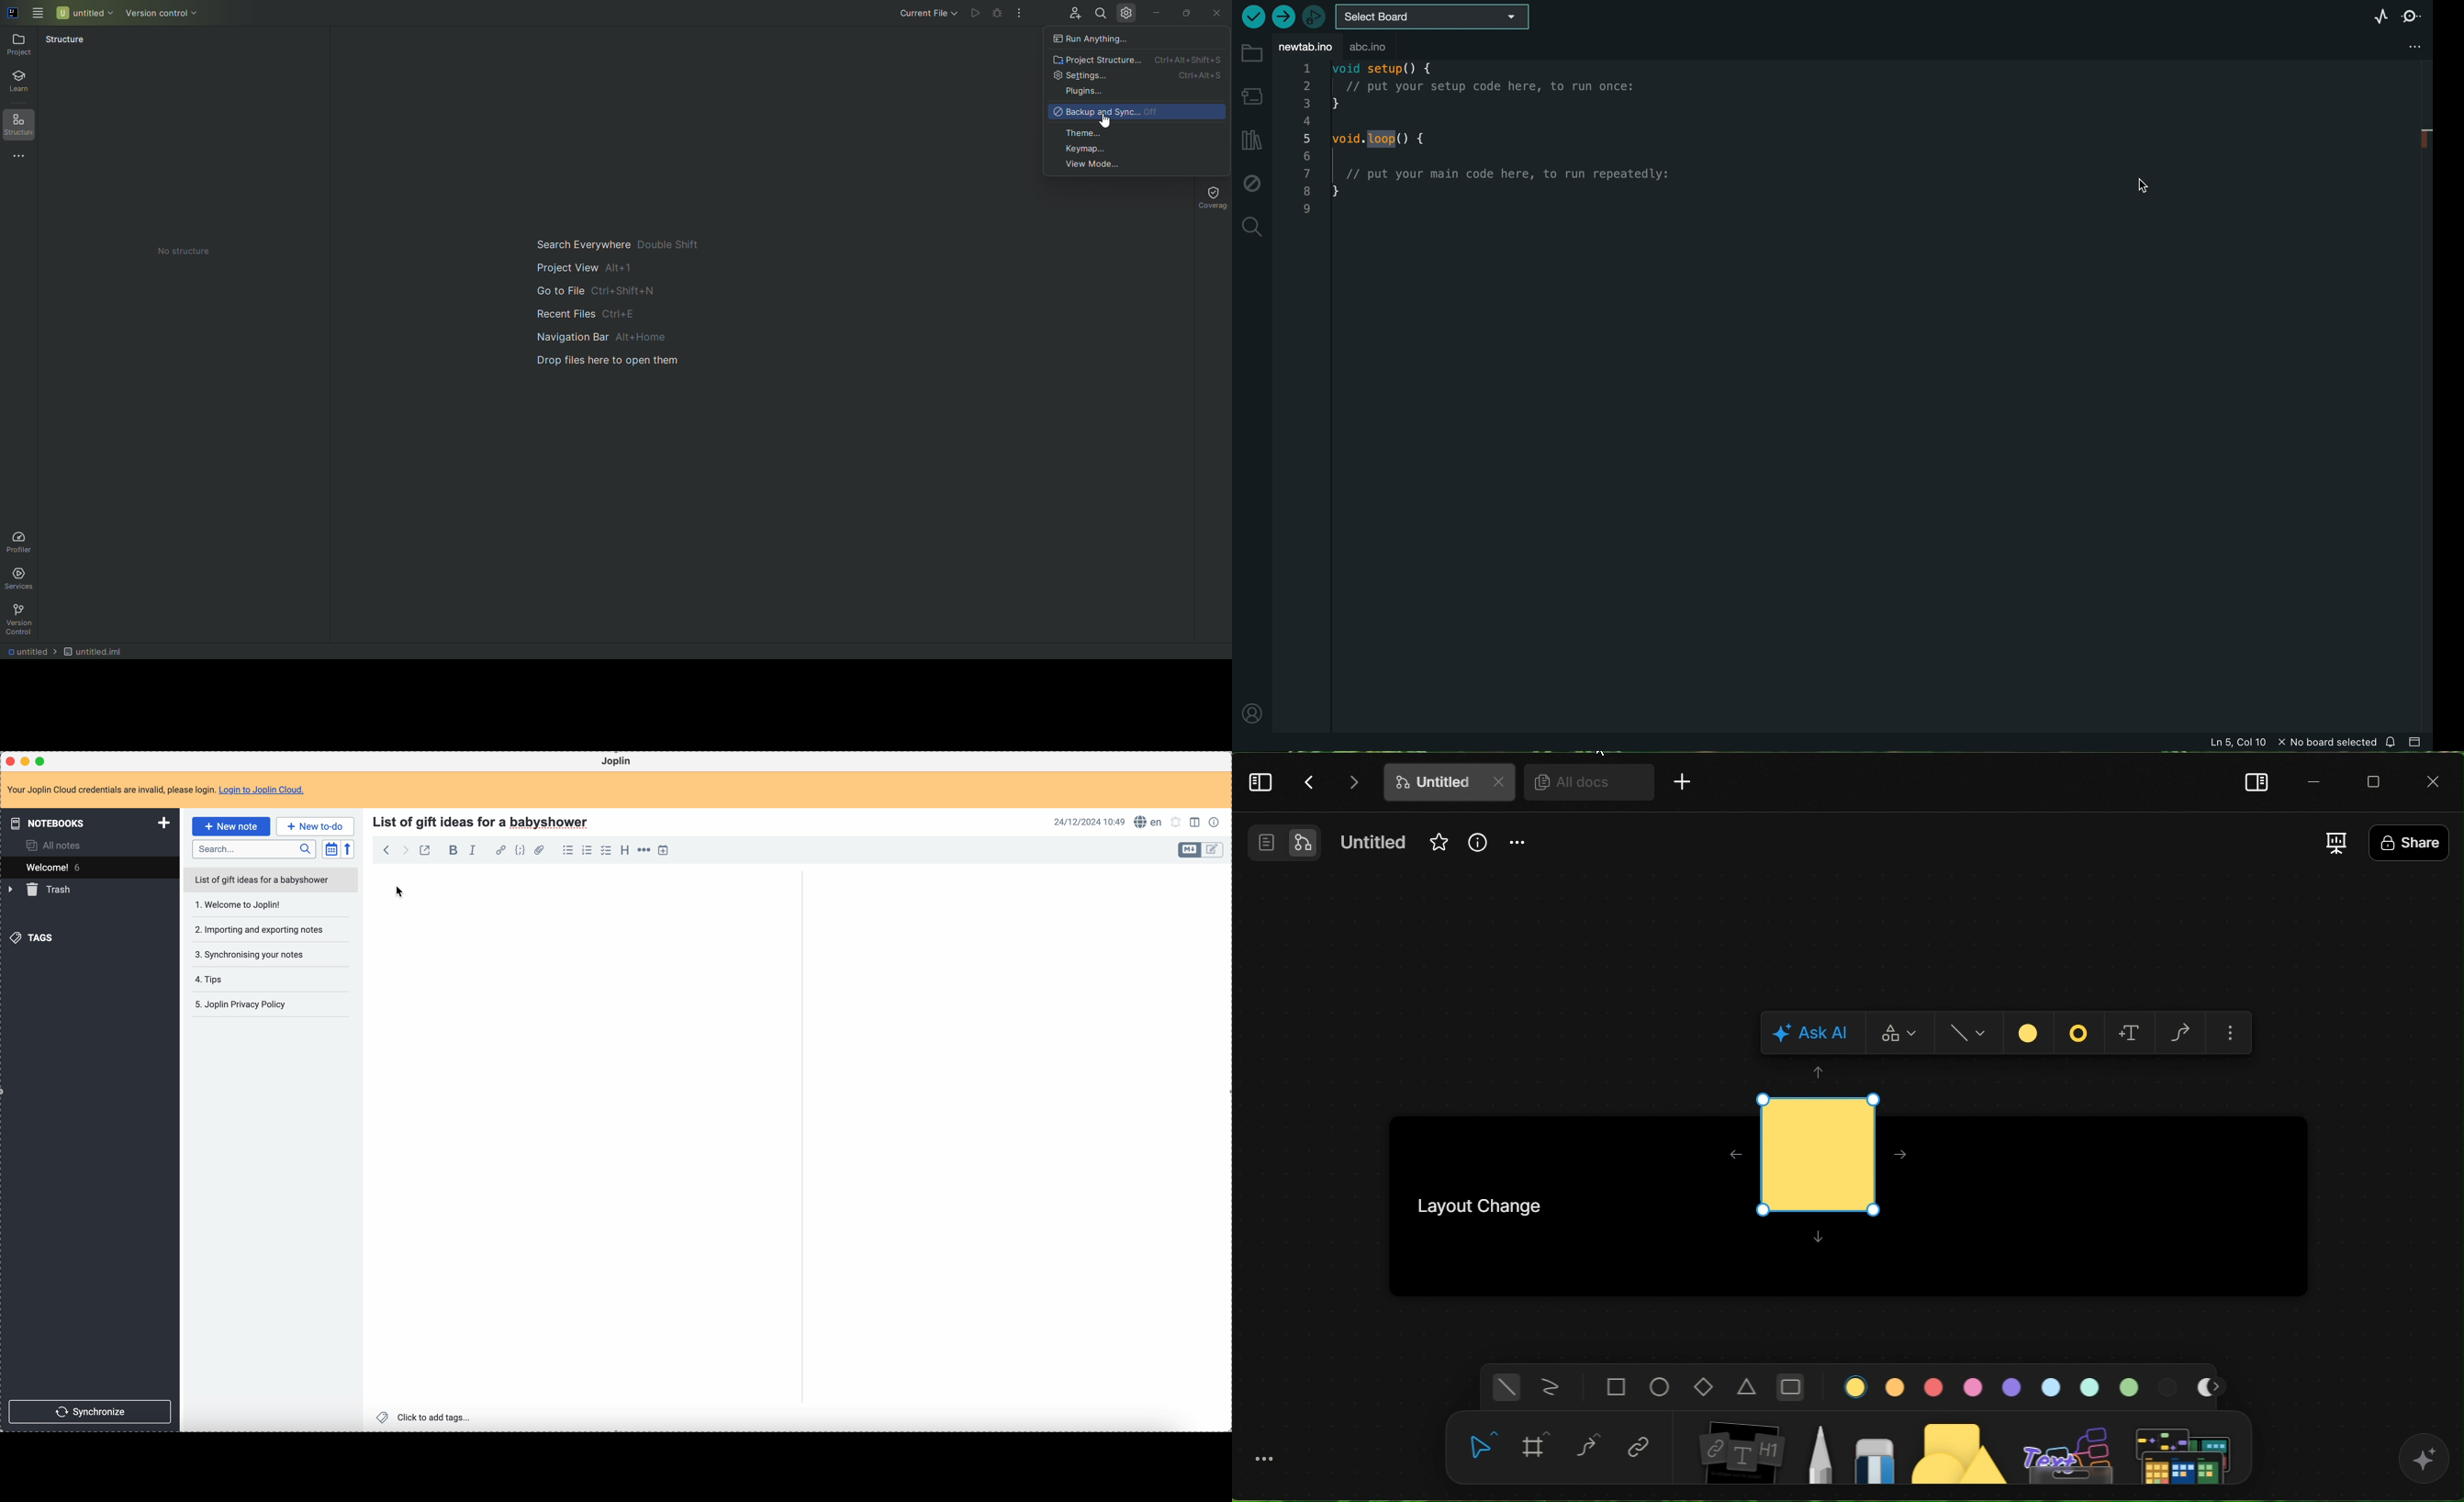 This screenshot has height=1512, width=2464. Describe the element at coordinates (1149, 823) in the screenshot. I see `spell checker` at that location.